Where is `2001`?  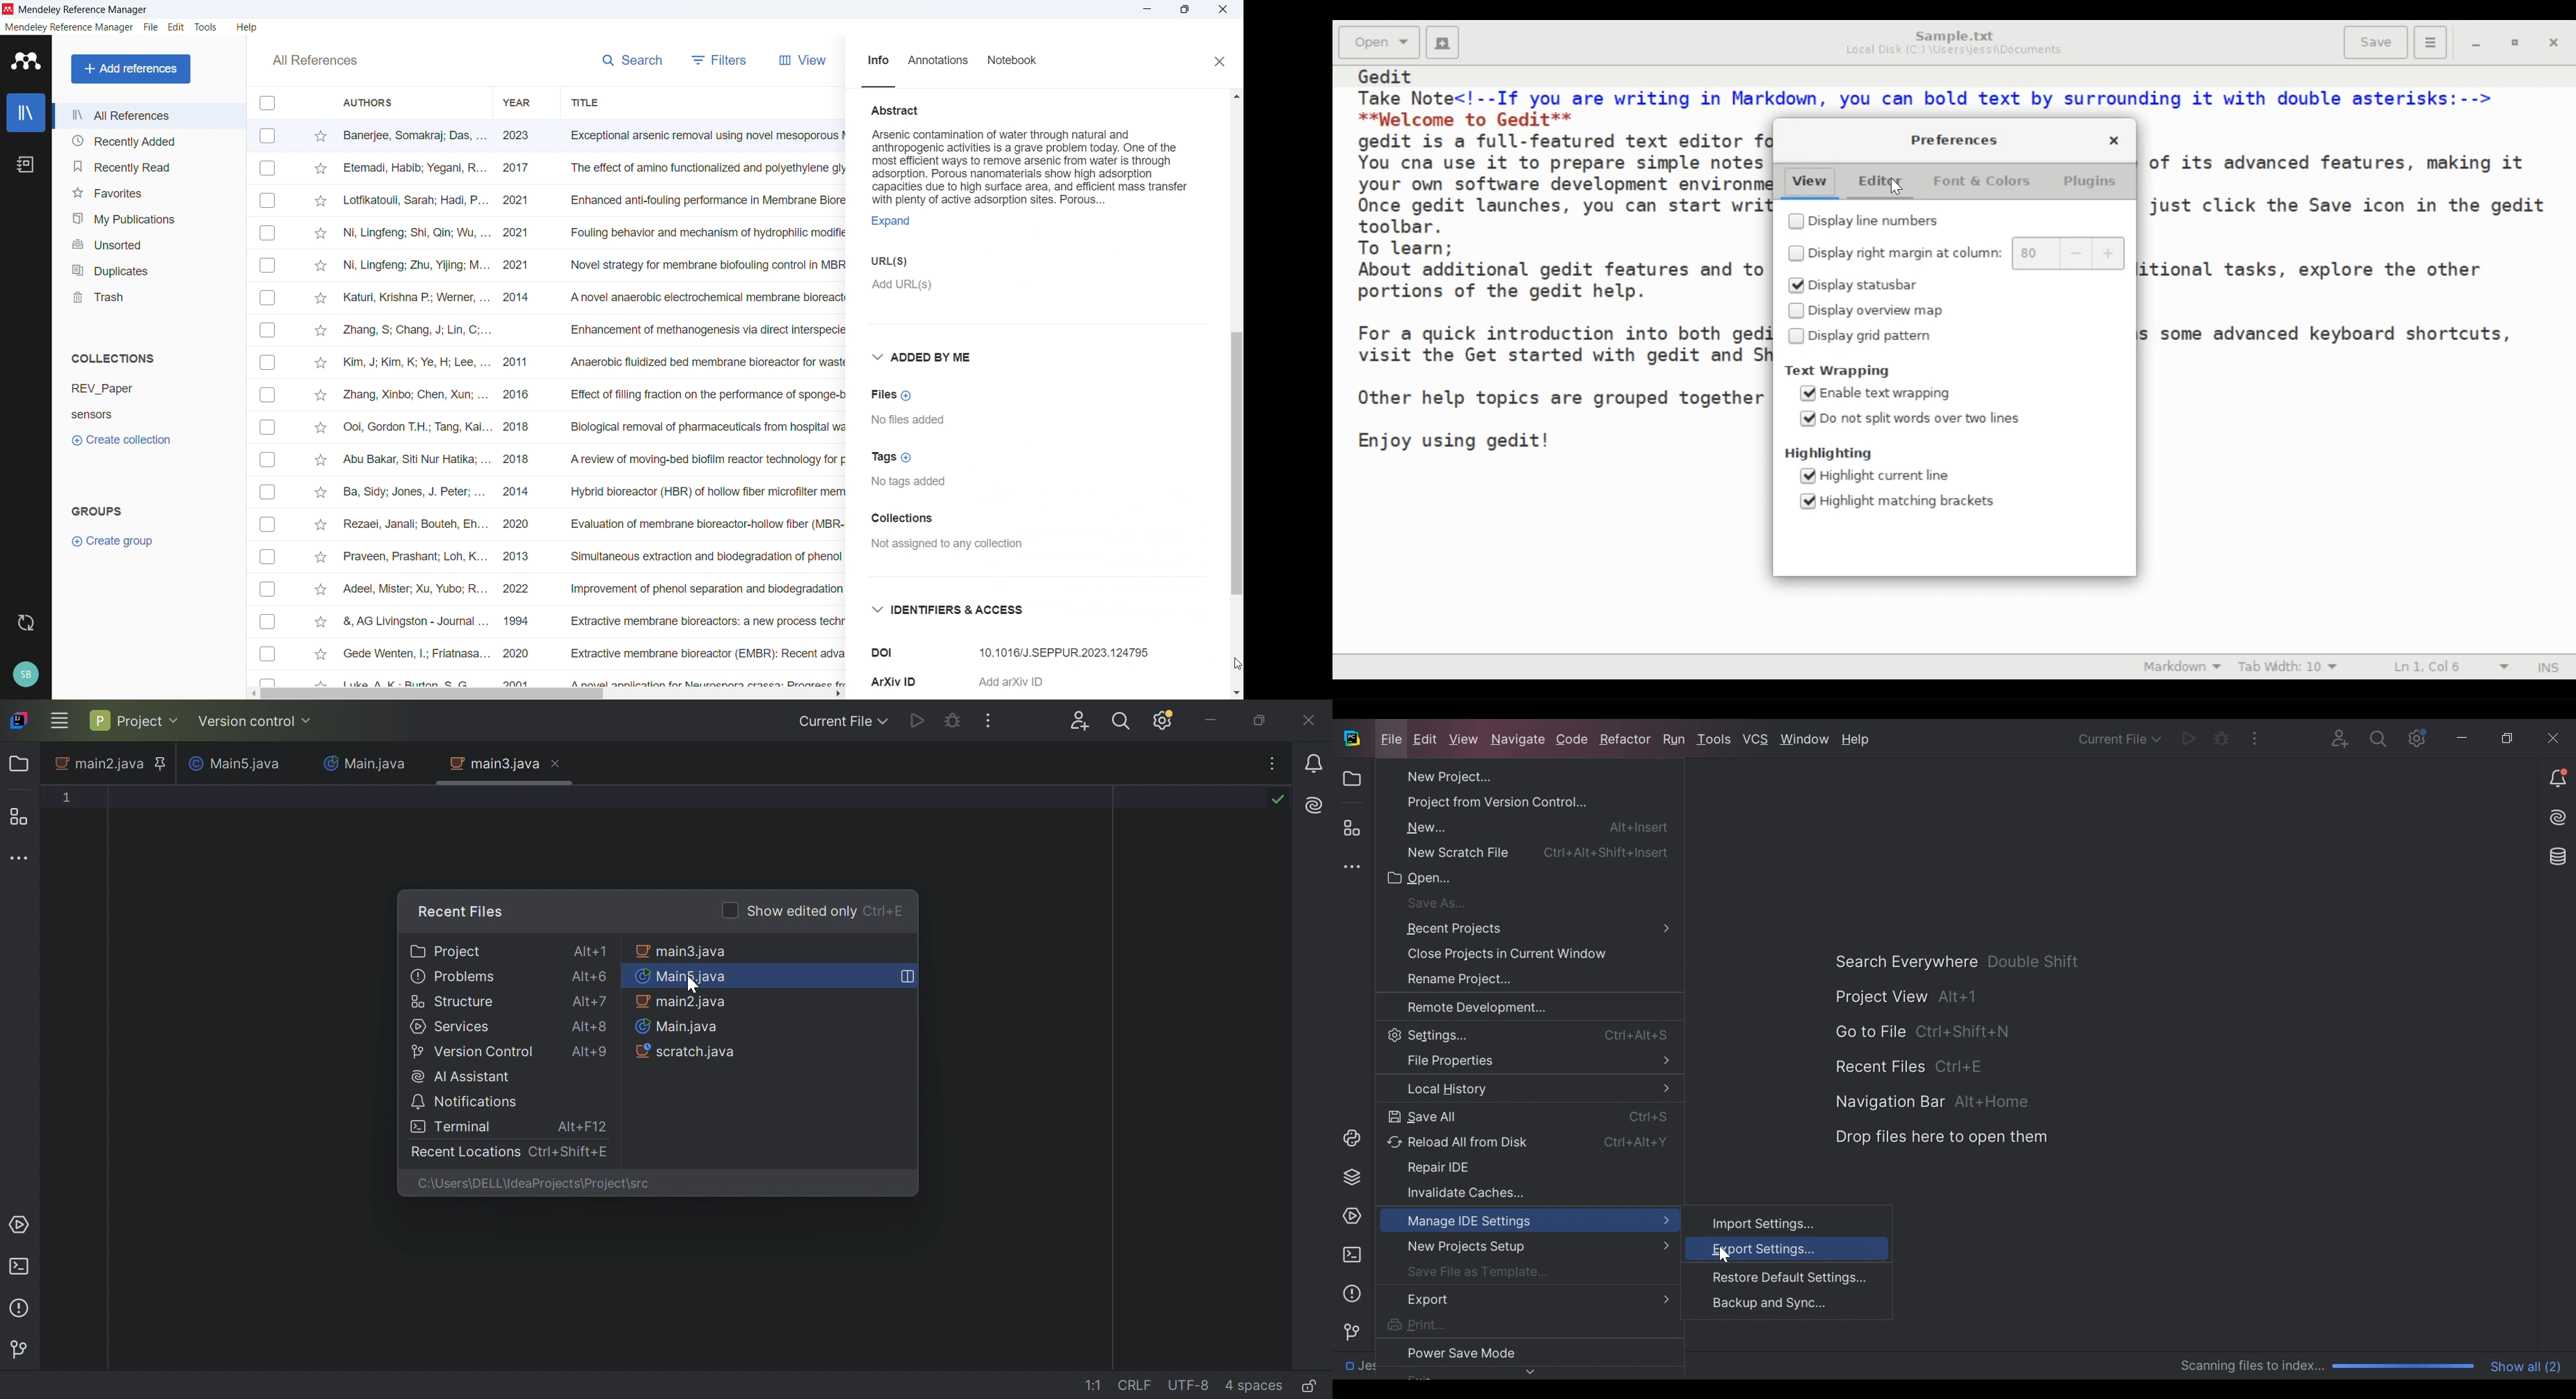
2001 is located at coordinates (520, 681).